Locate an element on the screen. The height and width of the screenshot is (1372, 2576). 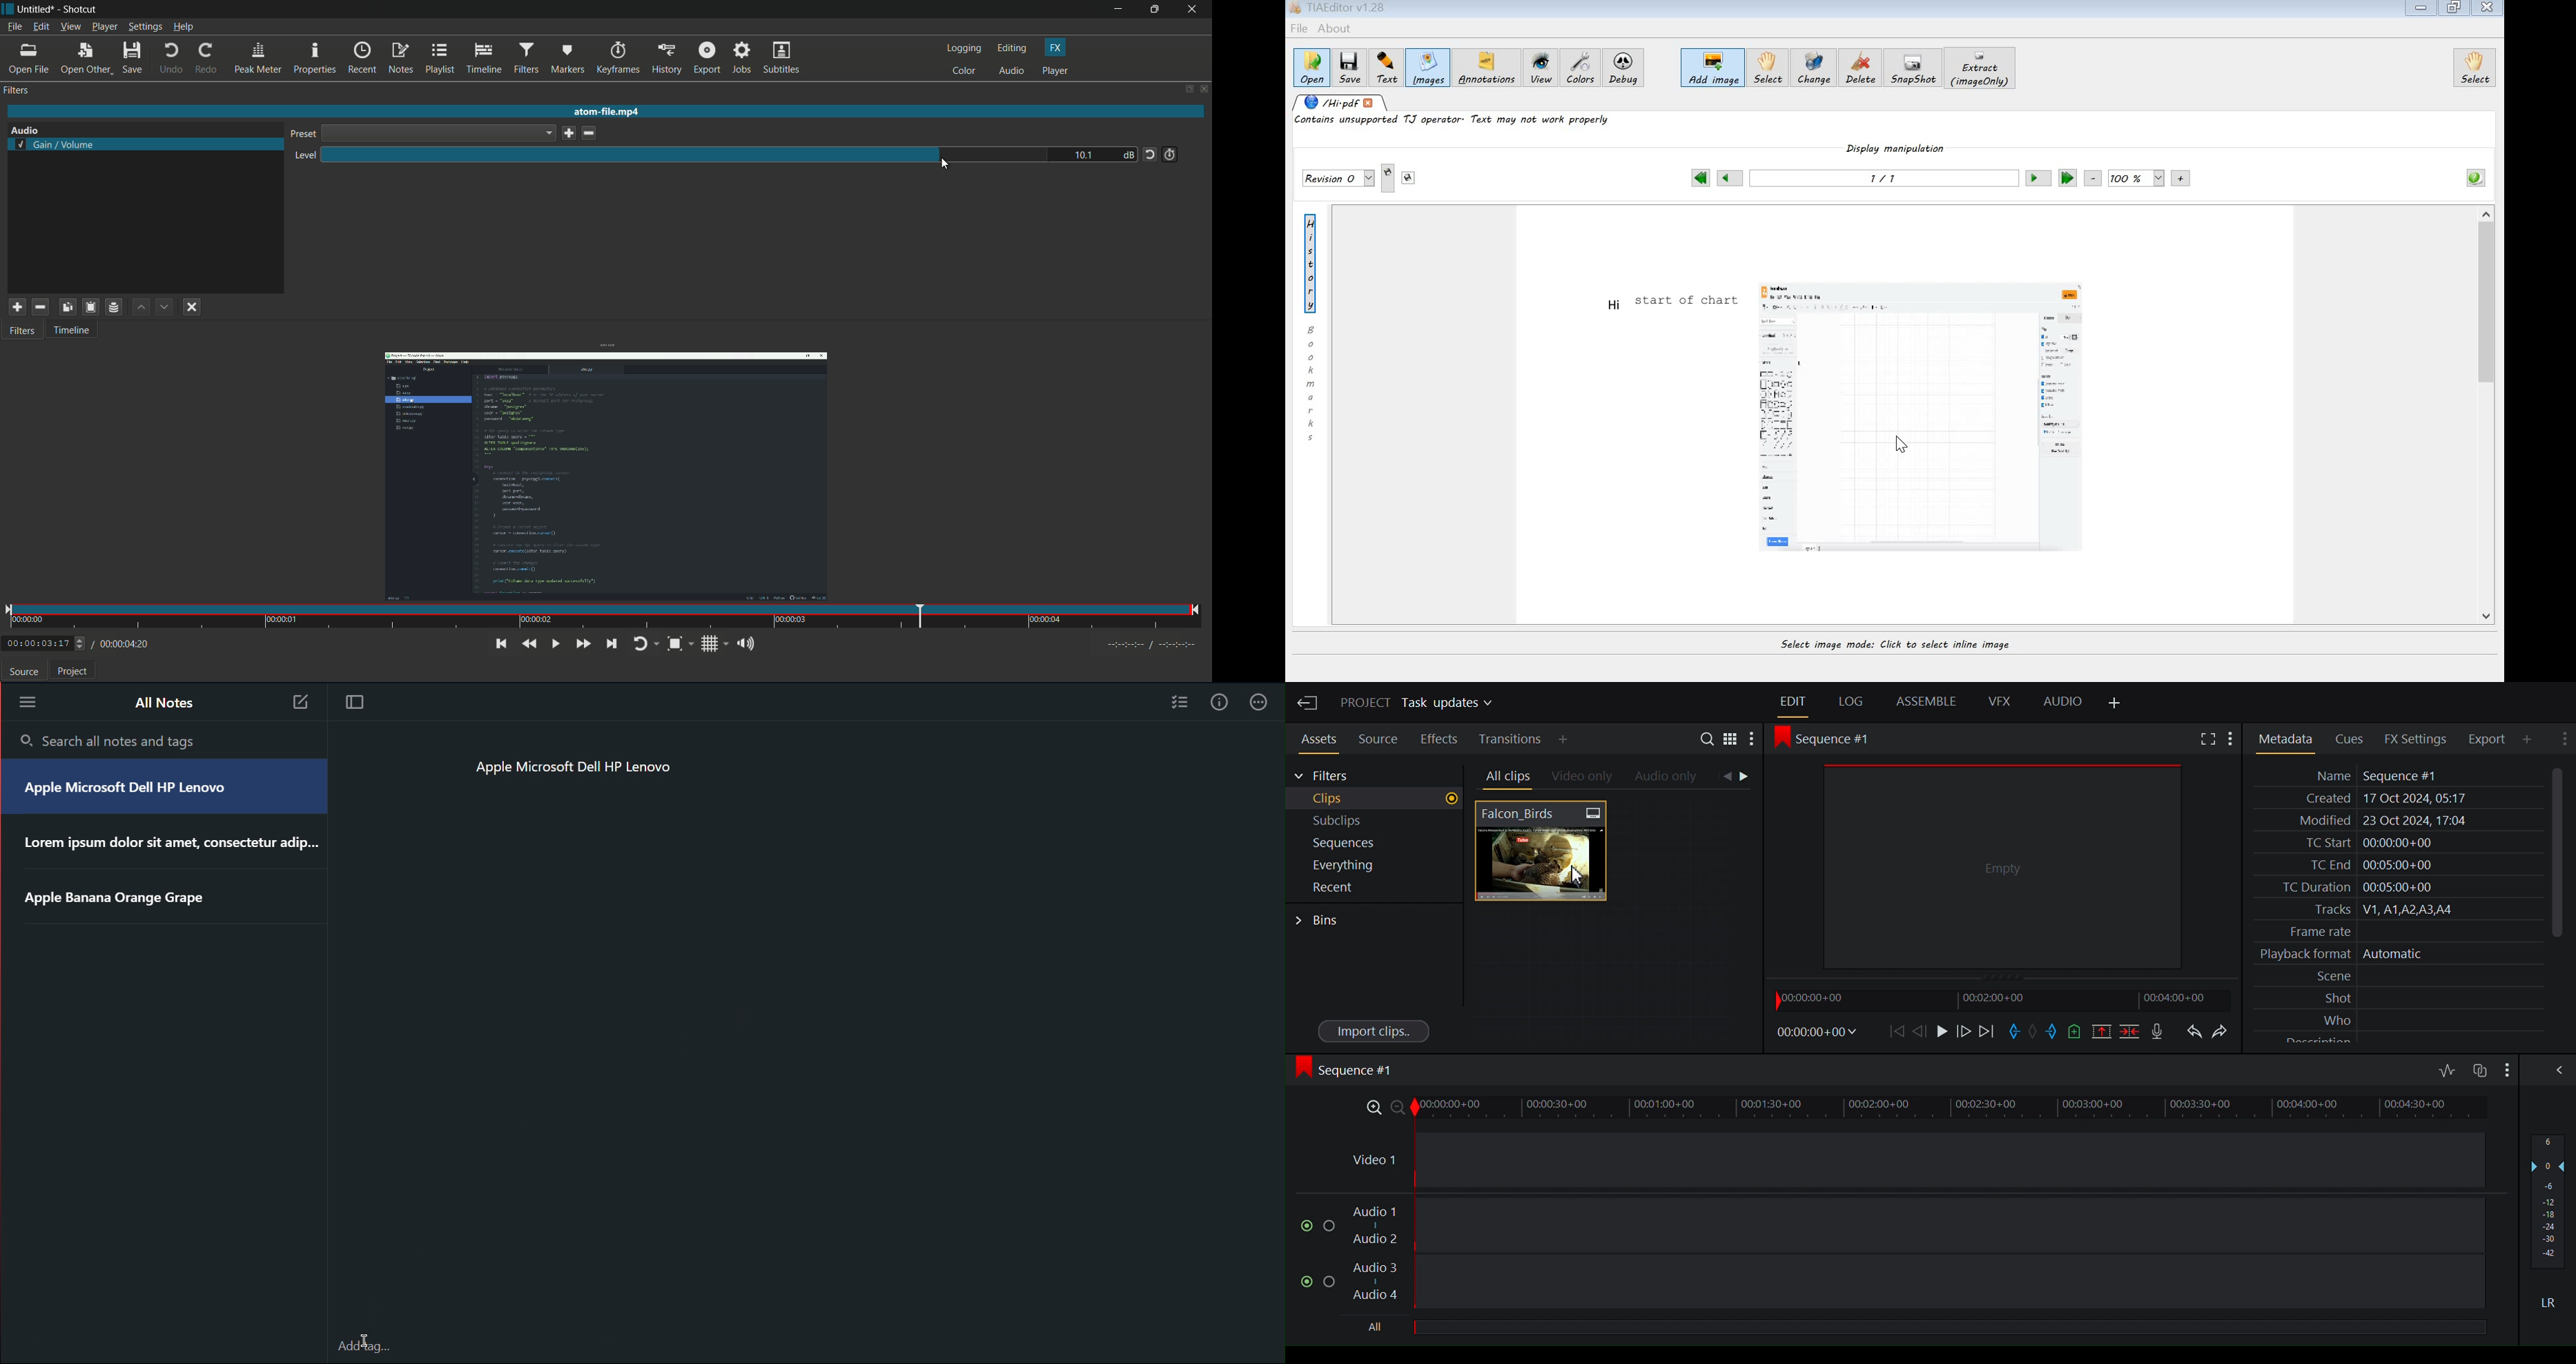
toggle zoom is located at coordinates (680, 645).